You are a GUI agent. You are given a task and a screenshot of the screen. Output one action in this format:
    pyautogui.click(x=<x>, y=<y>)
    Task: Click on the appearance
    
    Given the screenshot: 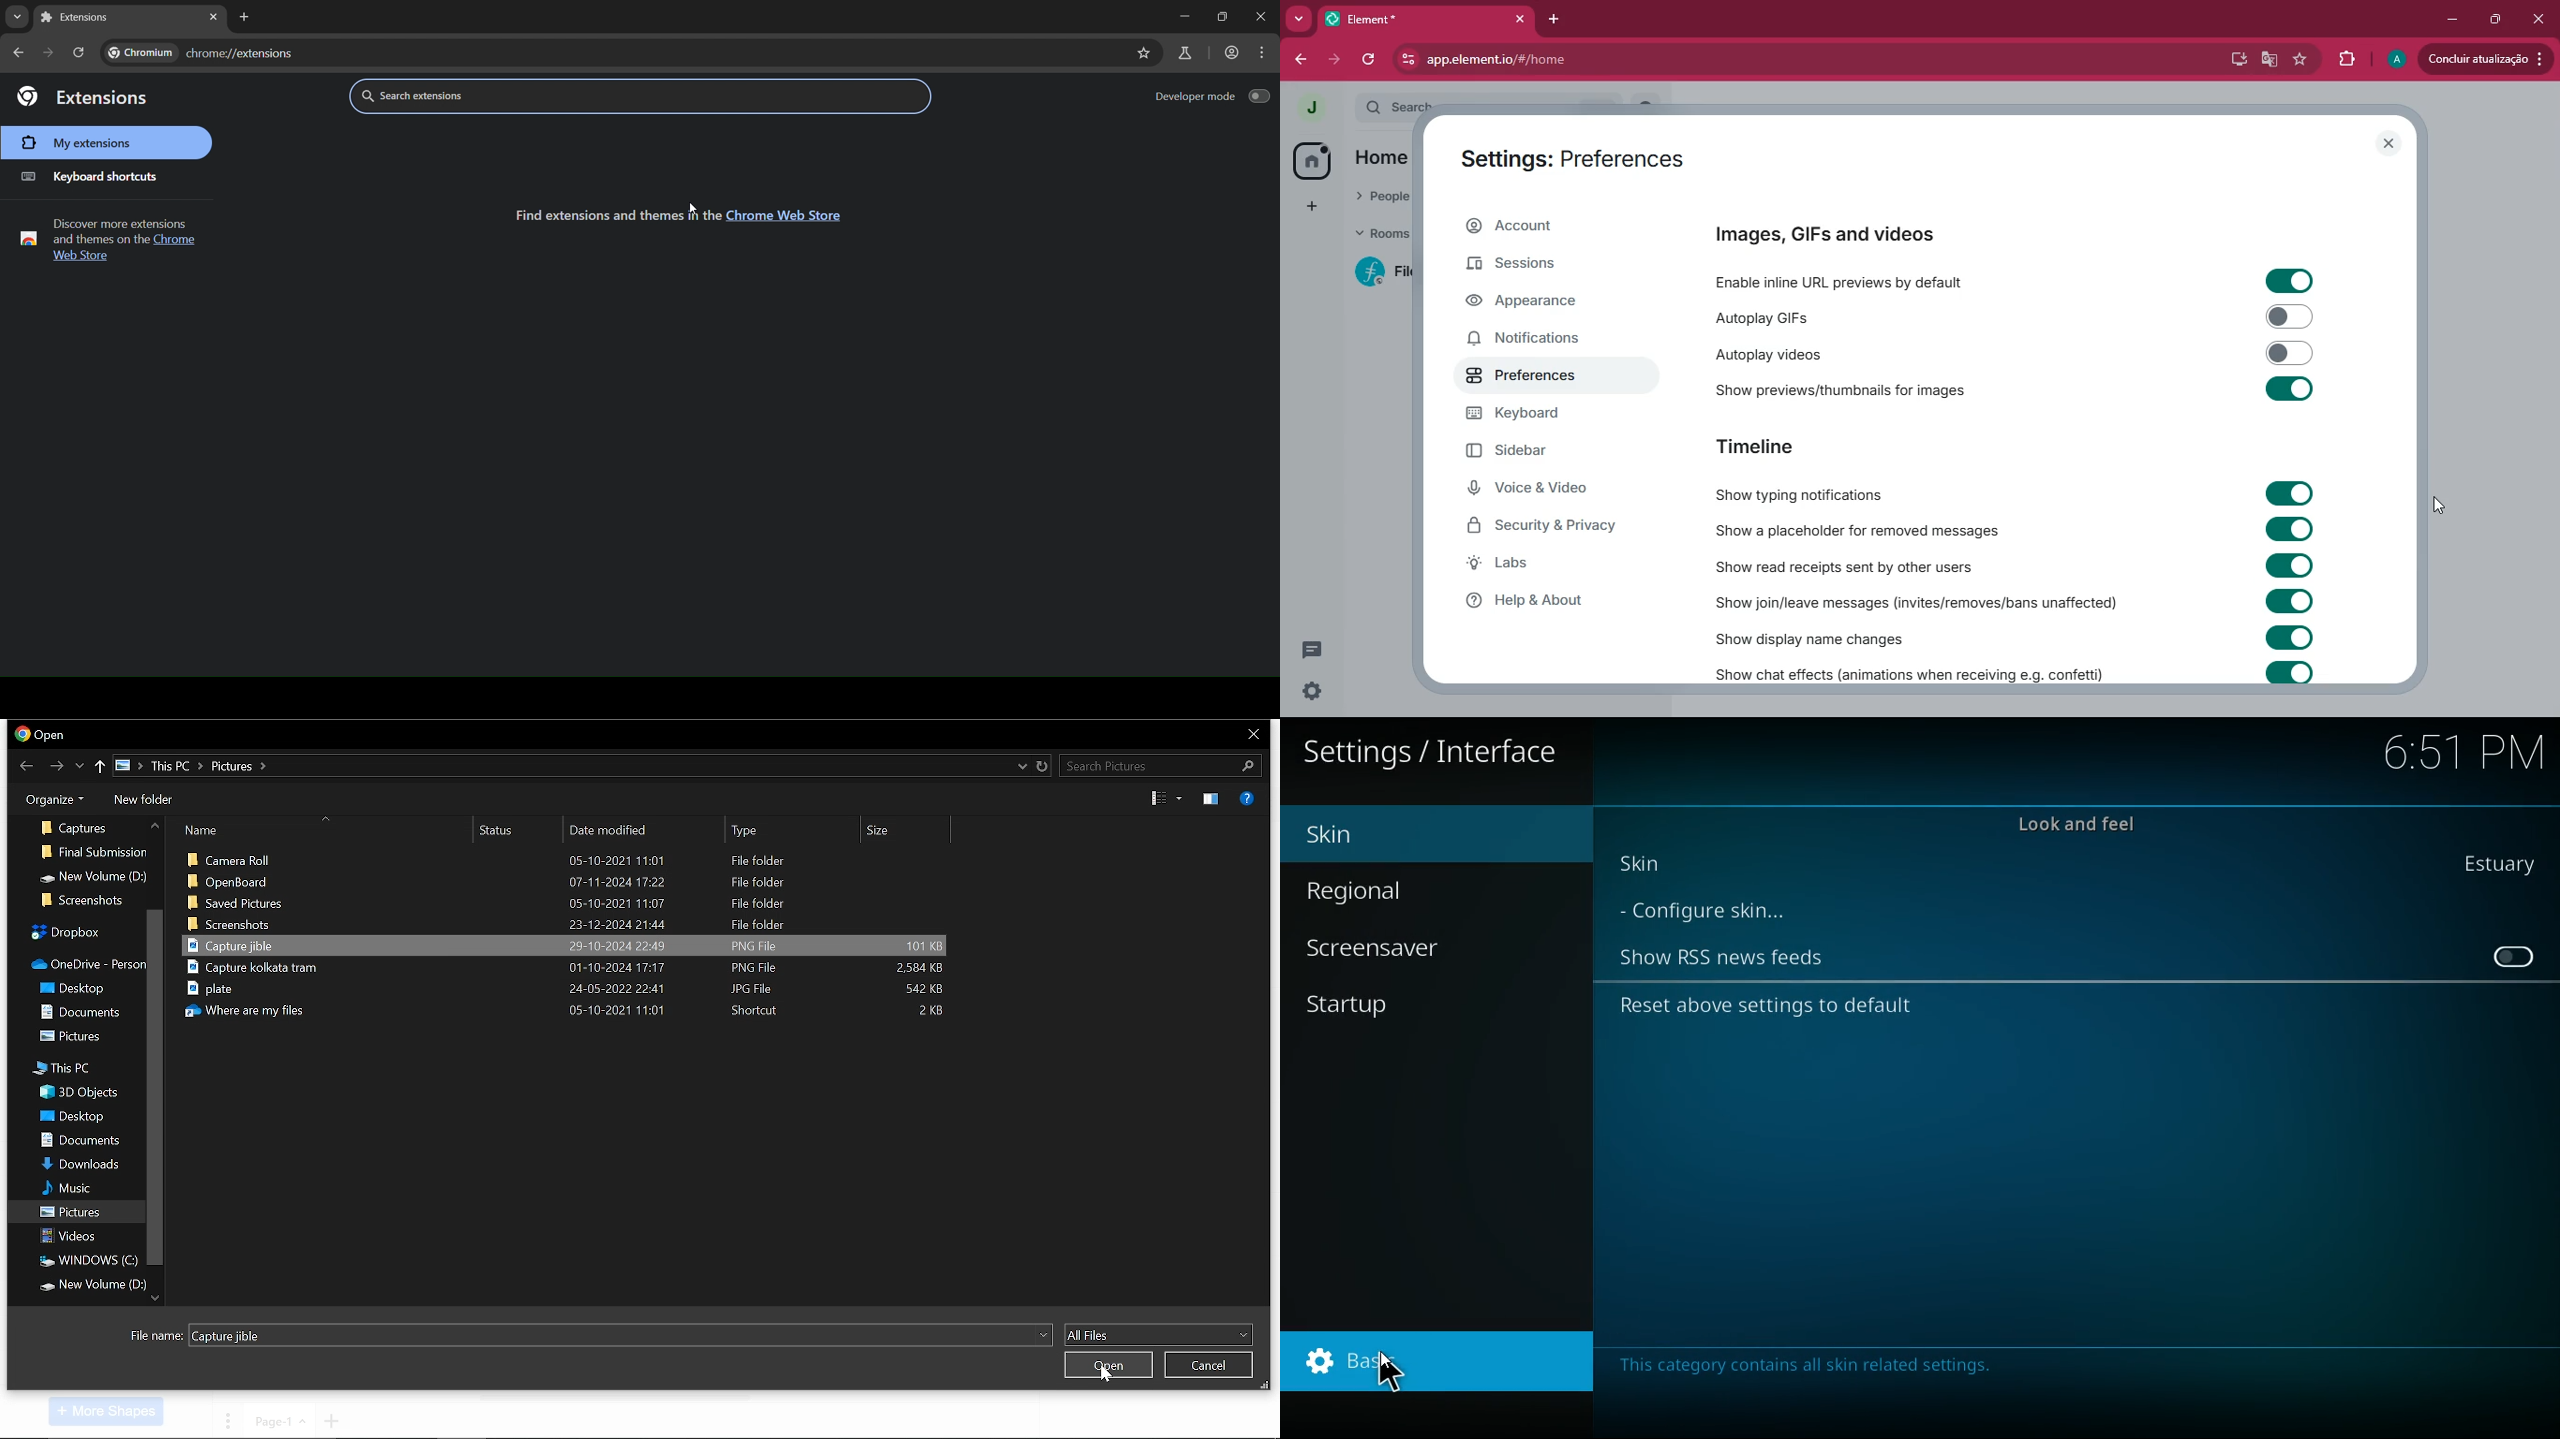 What is the action you would take?
    pyautogui.click(x=1539, y=303)
    